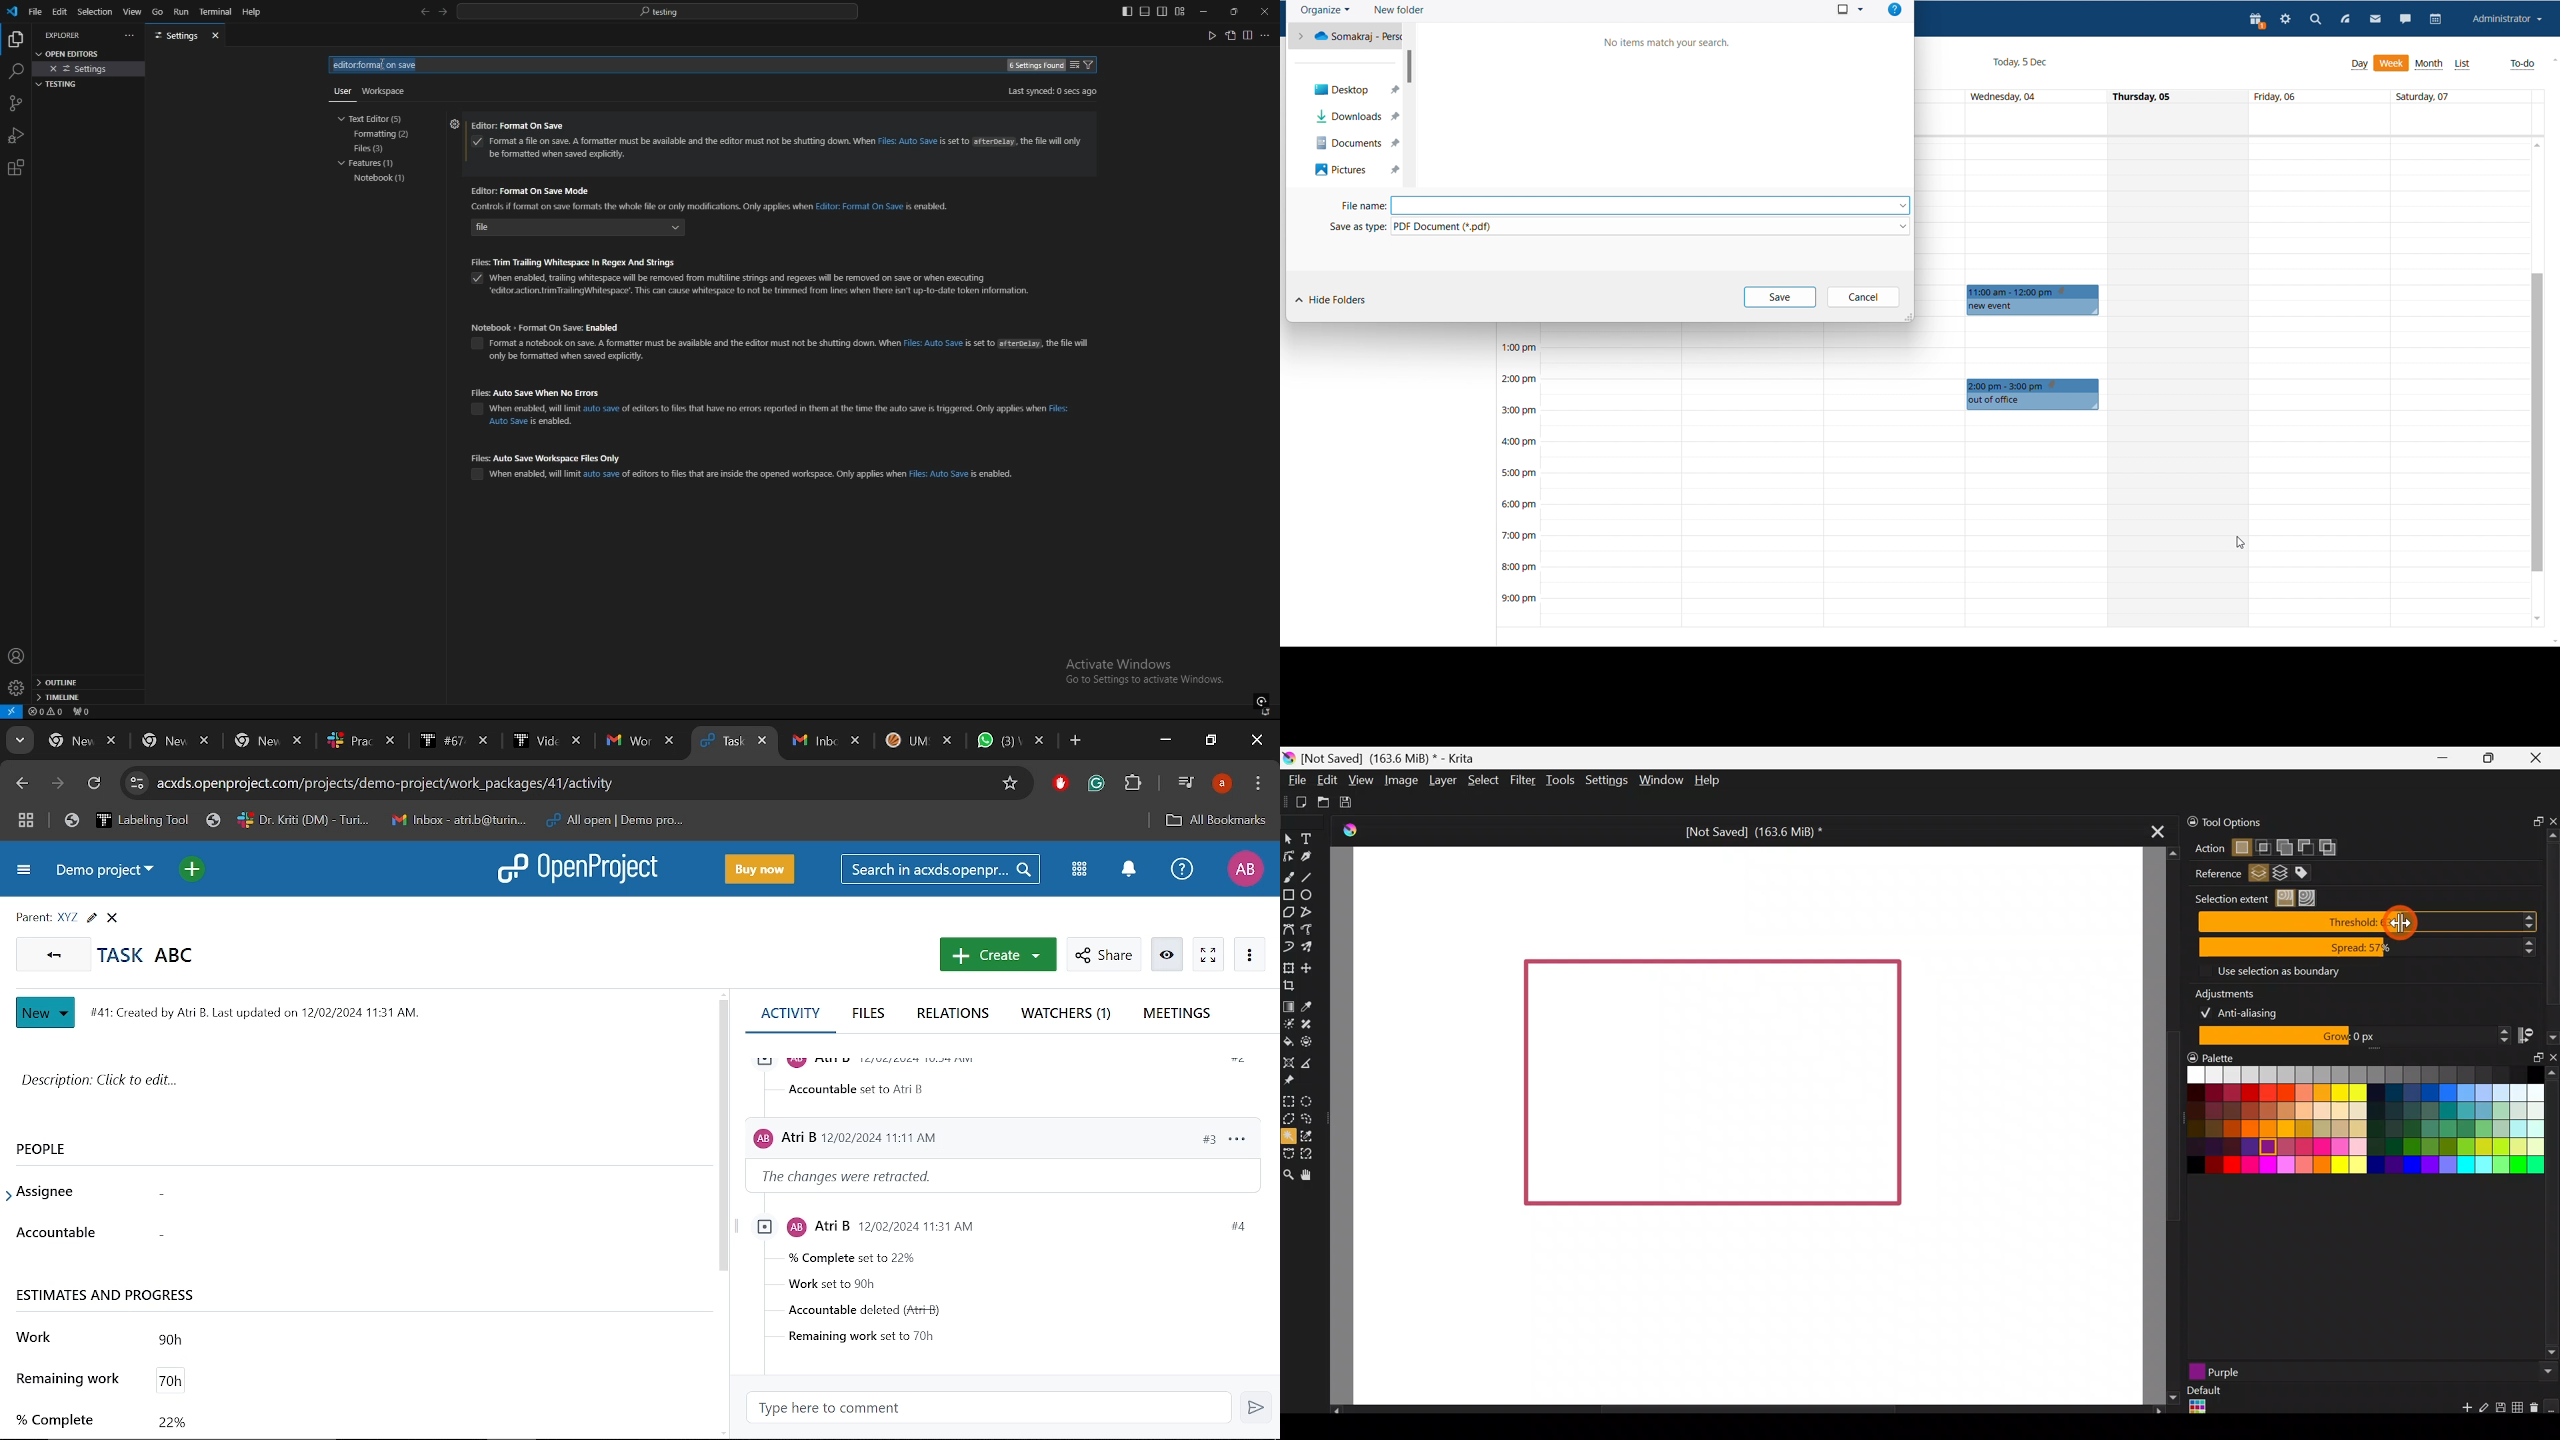 This screenshot has height=1456, width=2576. I want to click on Select all regions until a specific boundary colour, so click(2311, 898).